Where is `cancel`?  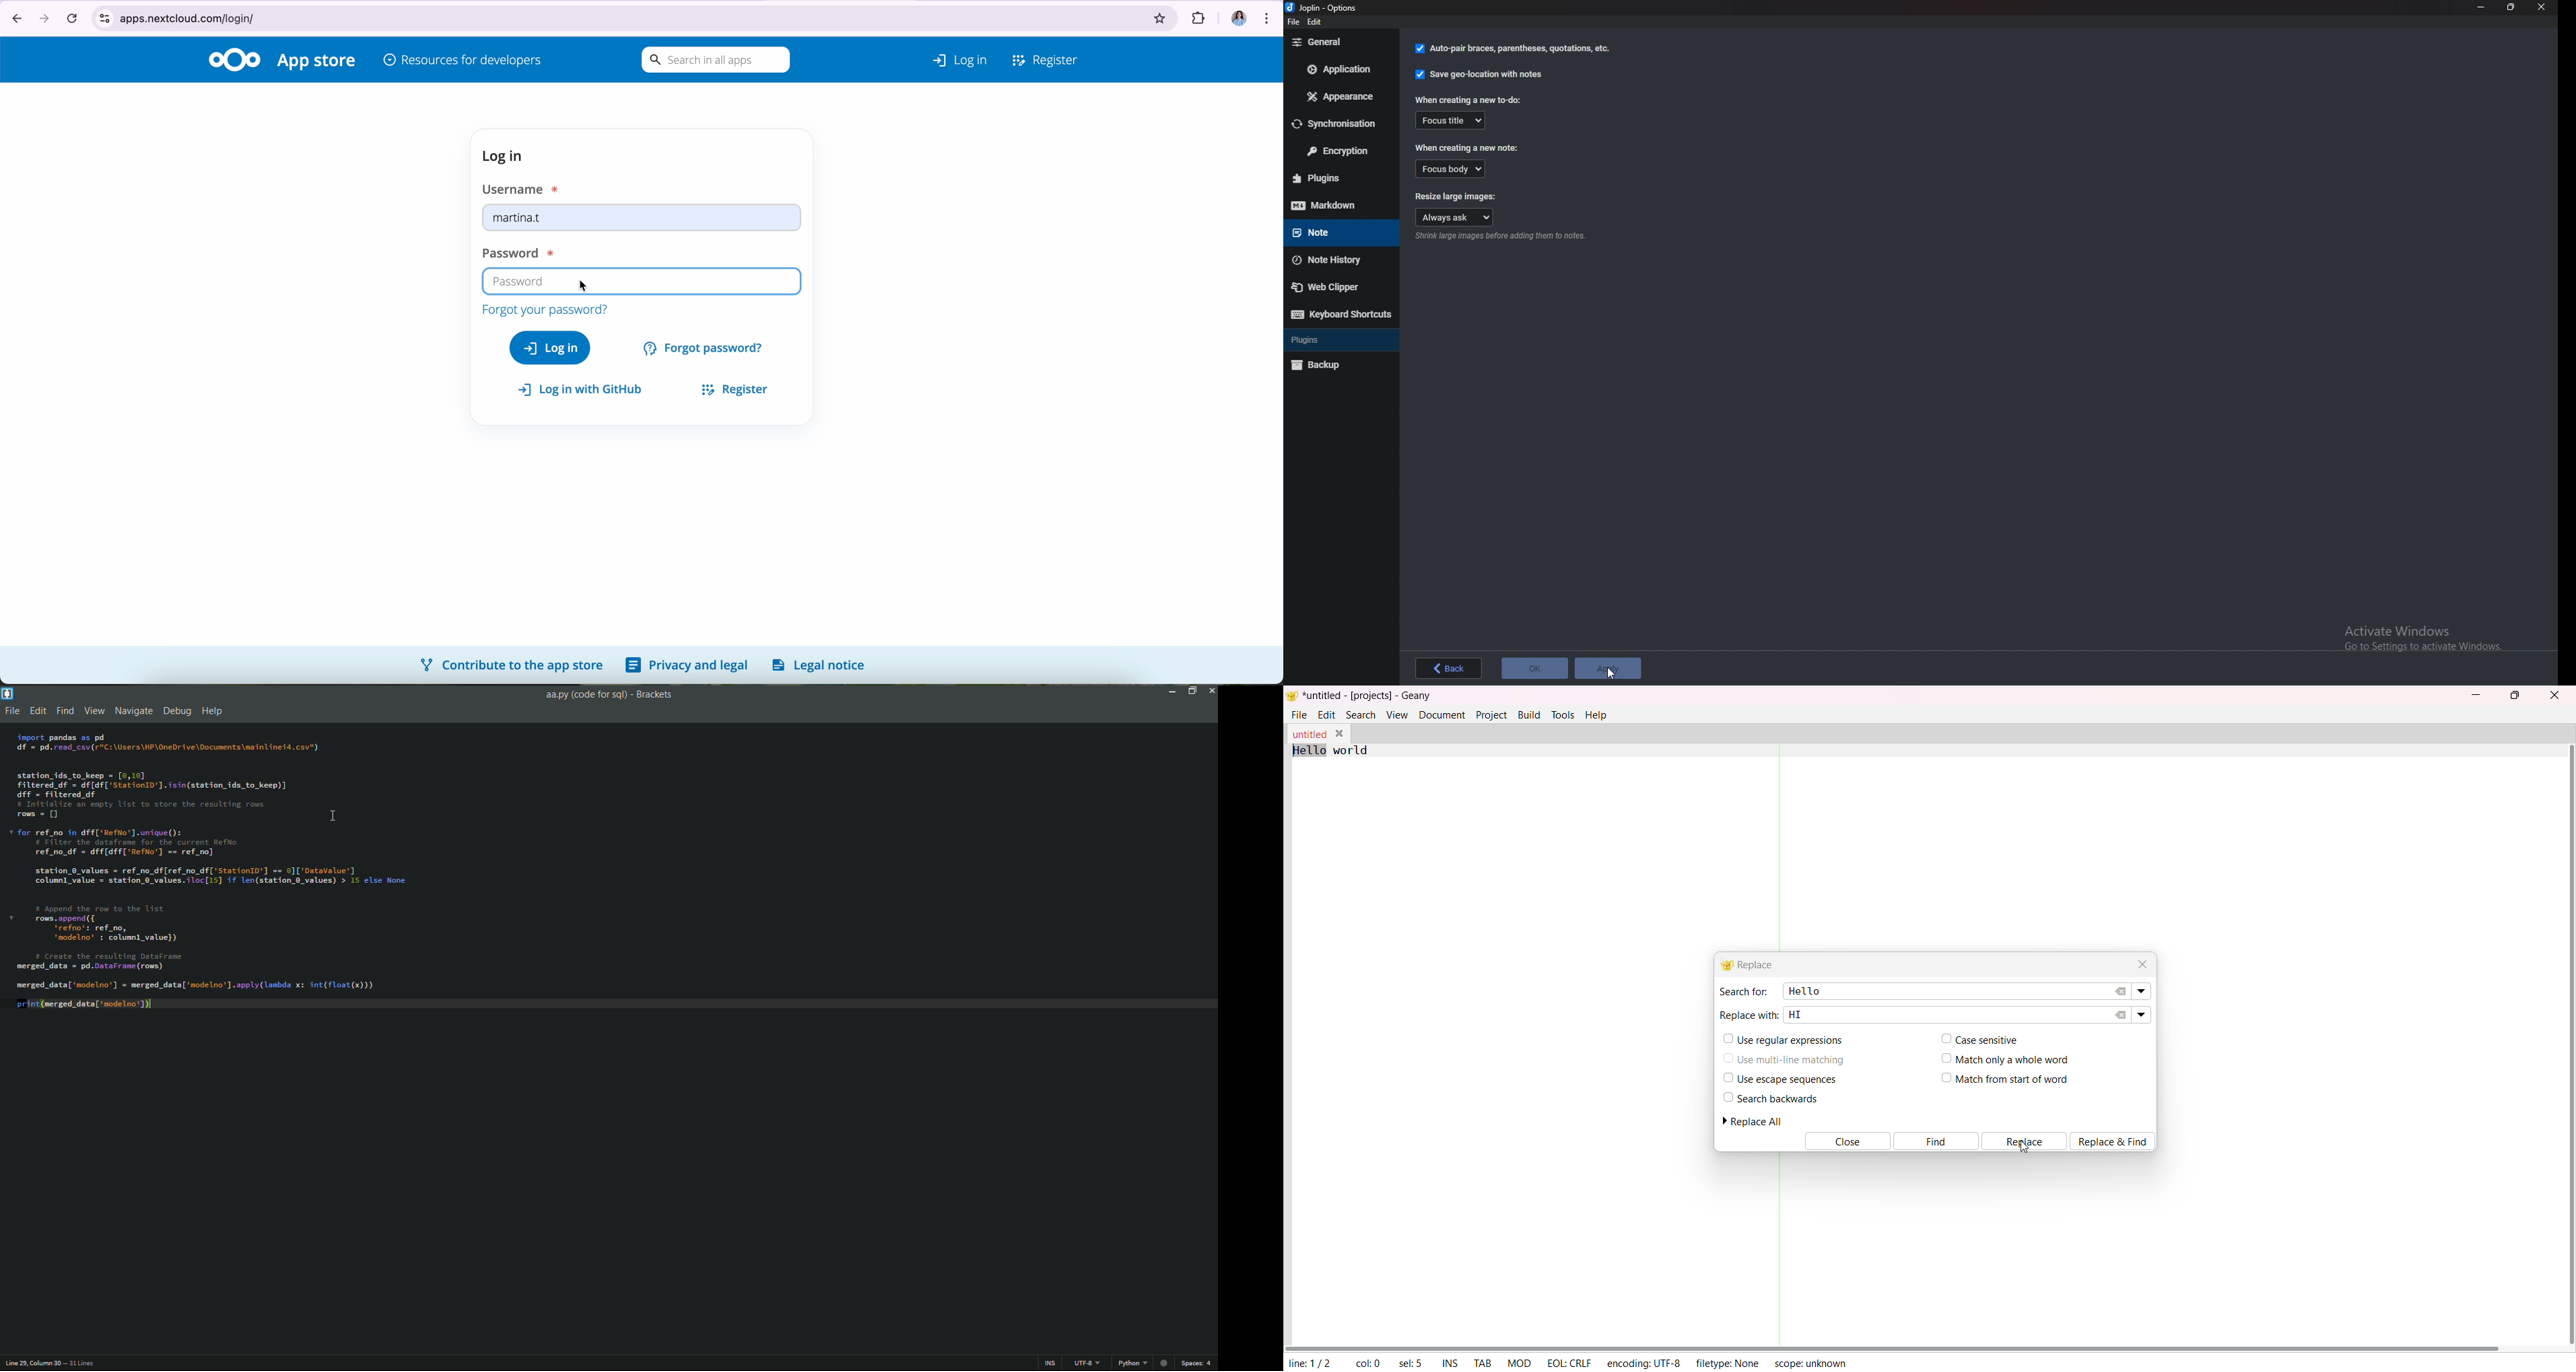
cancel is located at coordinates (71, 18).